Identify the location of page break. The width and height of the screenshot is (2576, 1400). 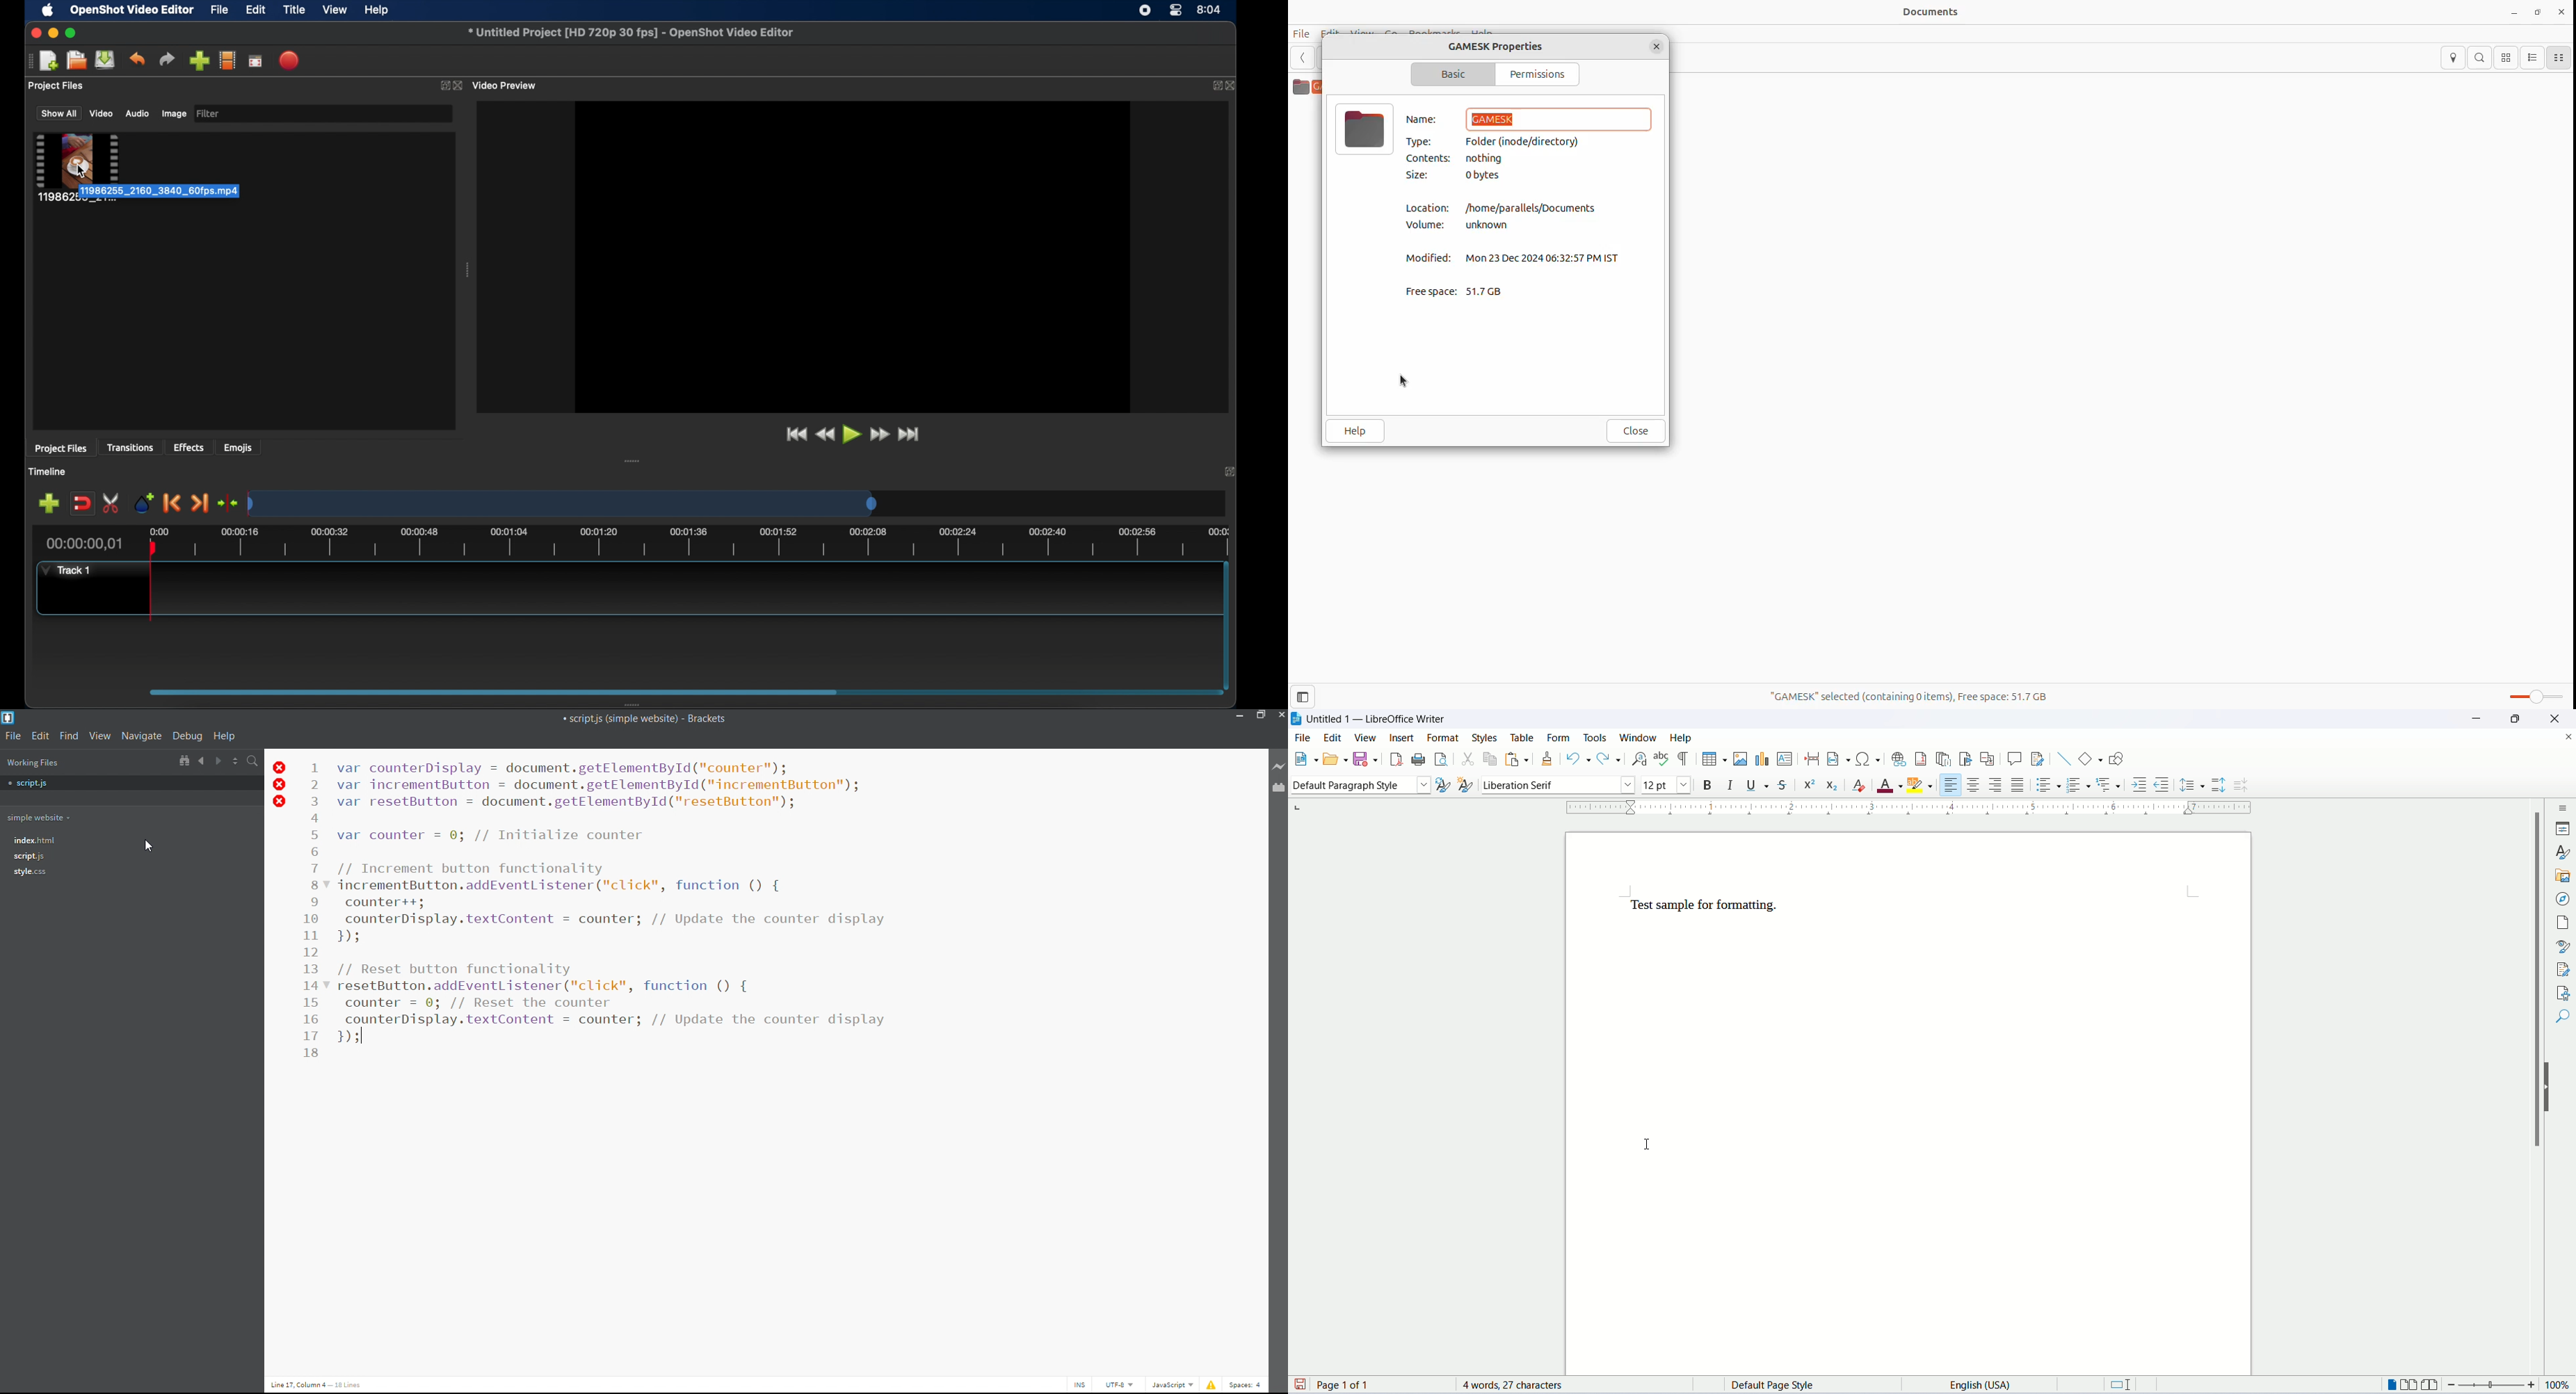
(1812, 759).